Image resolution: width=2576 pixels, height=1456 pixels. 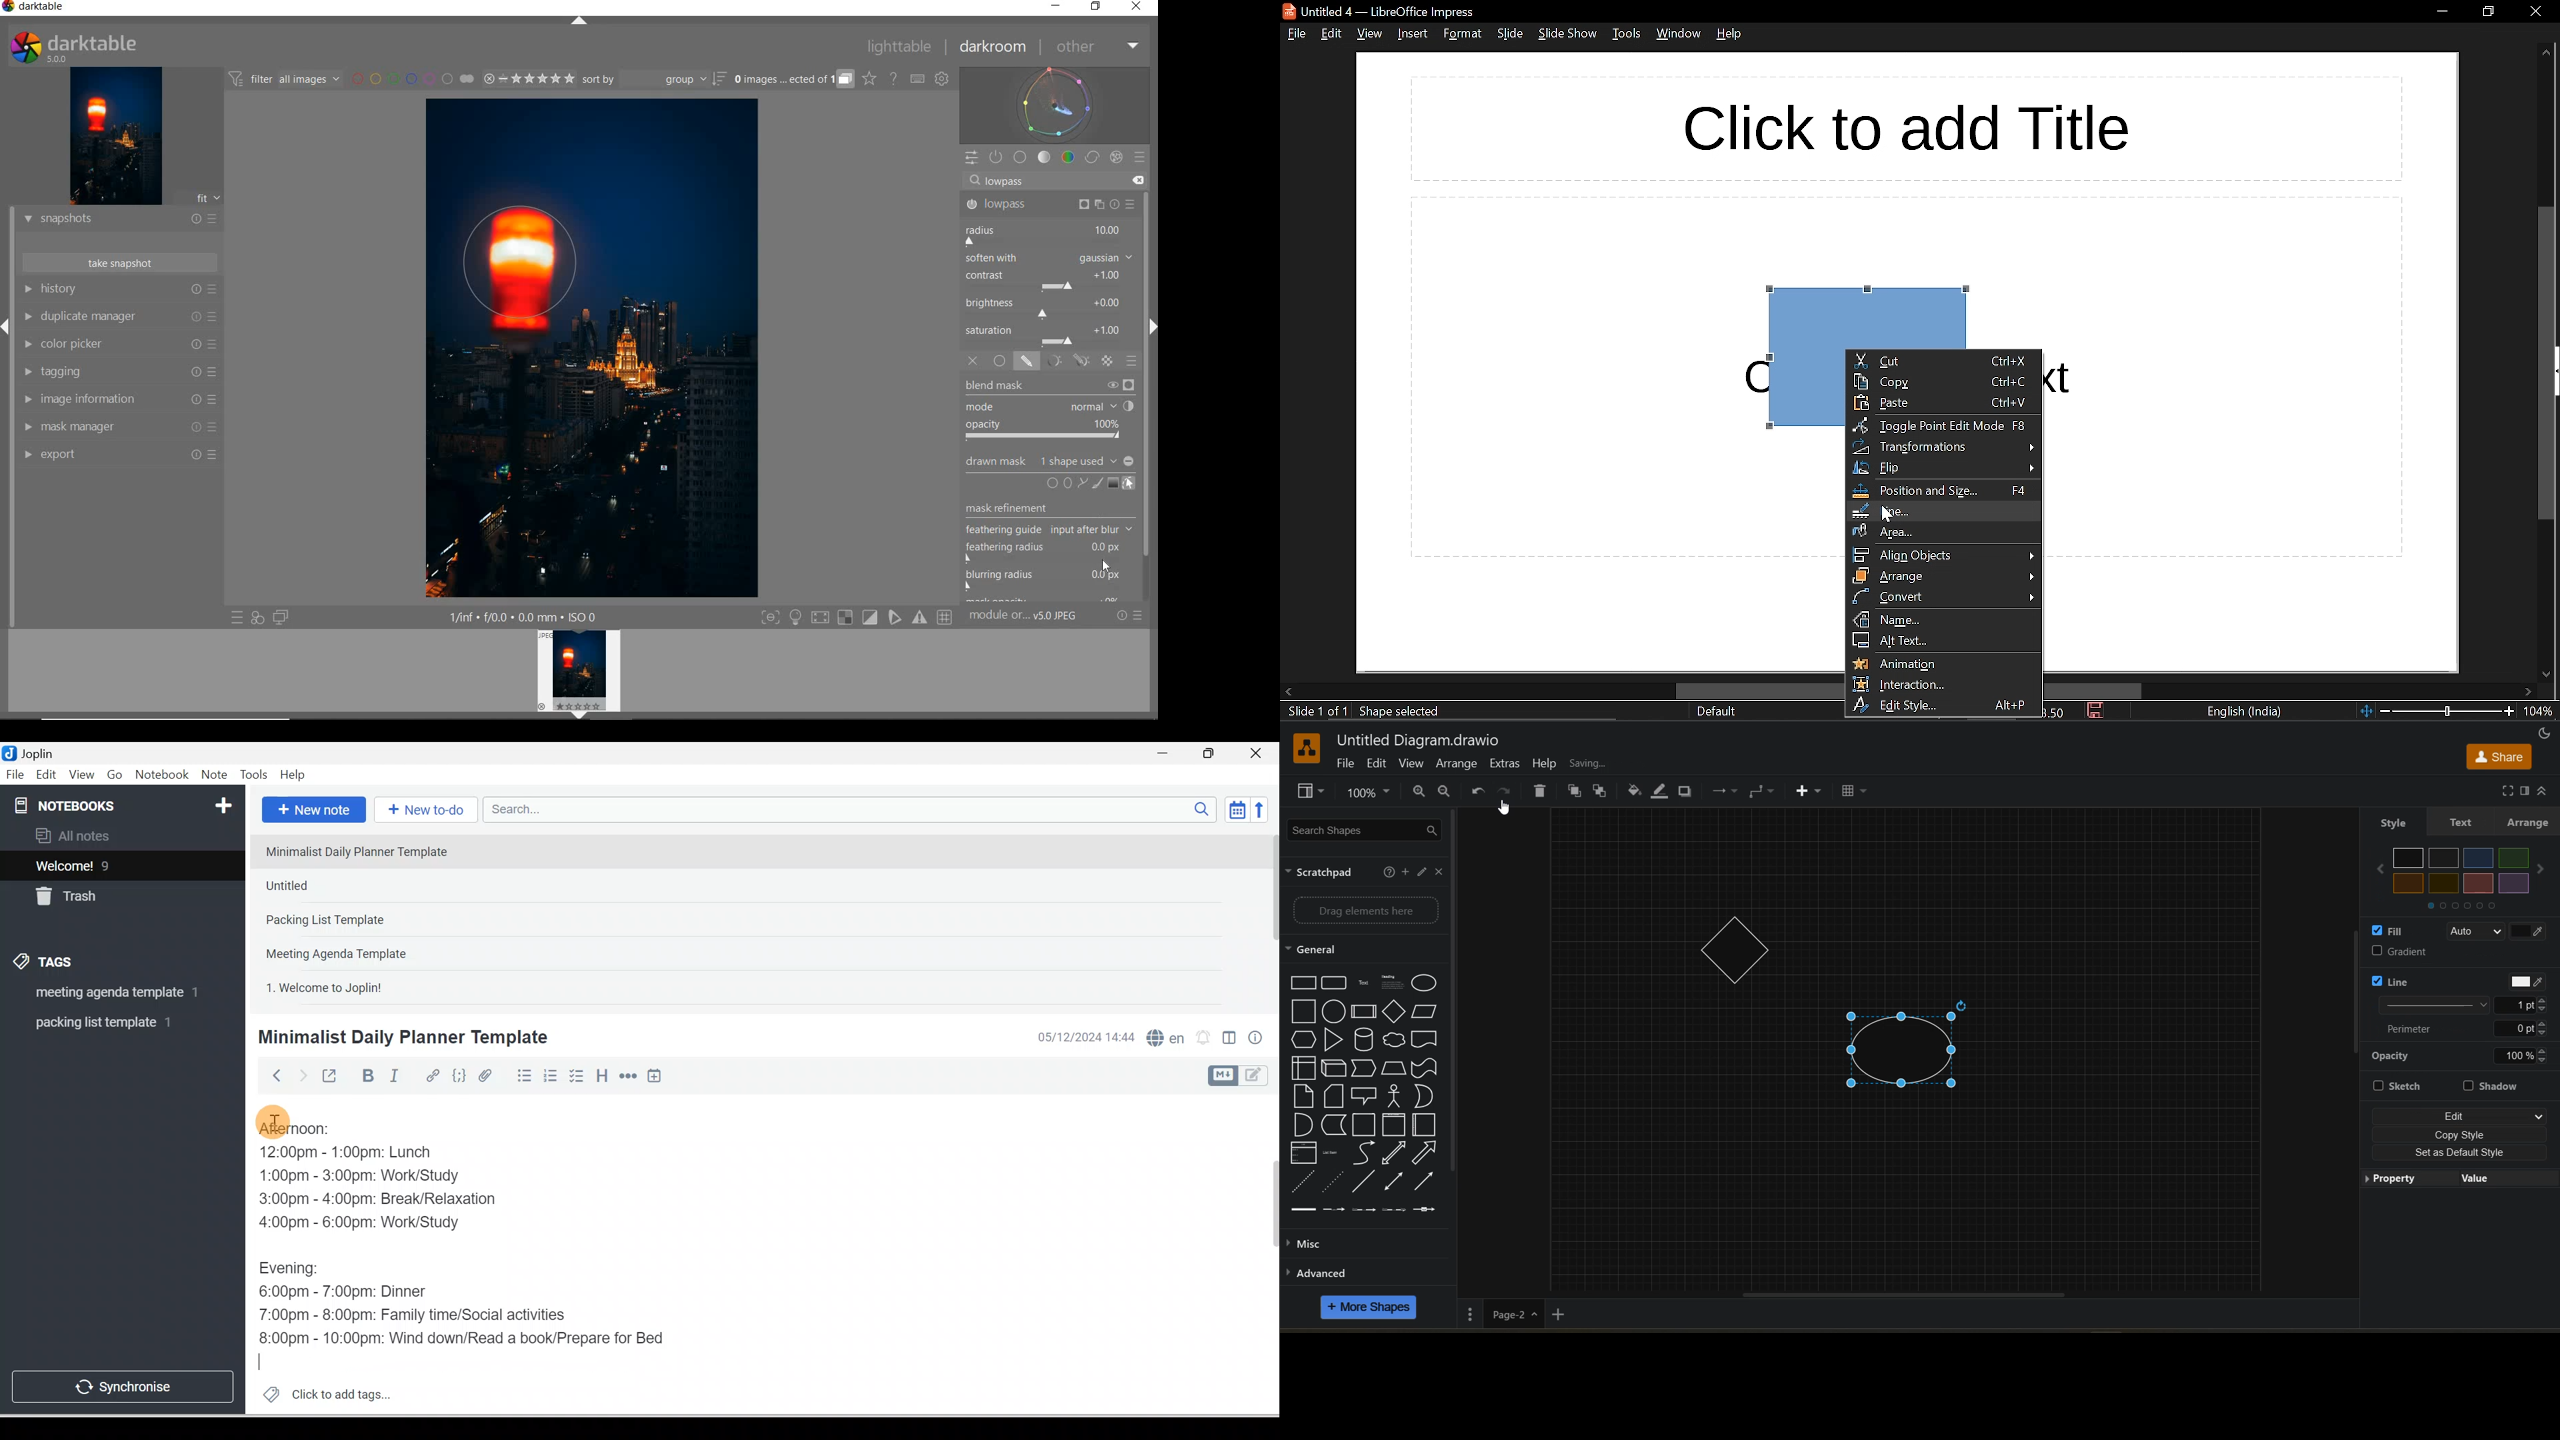 I want to click on all changes saved, so click(x=1611, y=763).